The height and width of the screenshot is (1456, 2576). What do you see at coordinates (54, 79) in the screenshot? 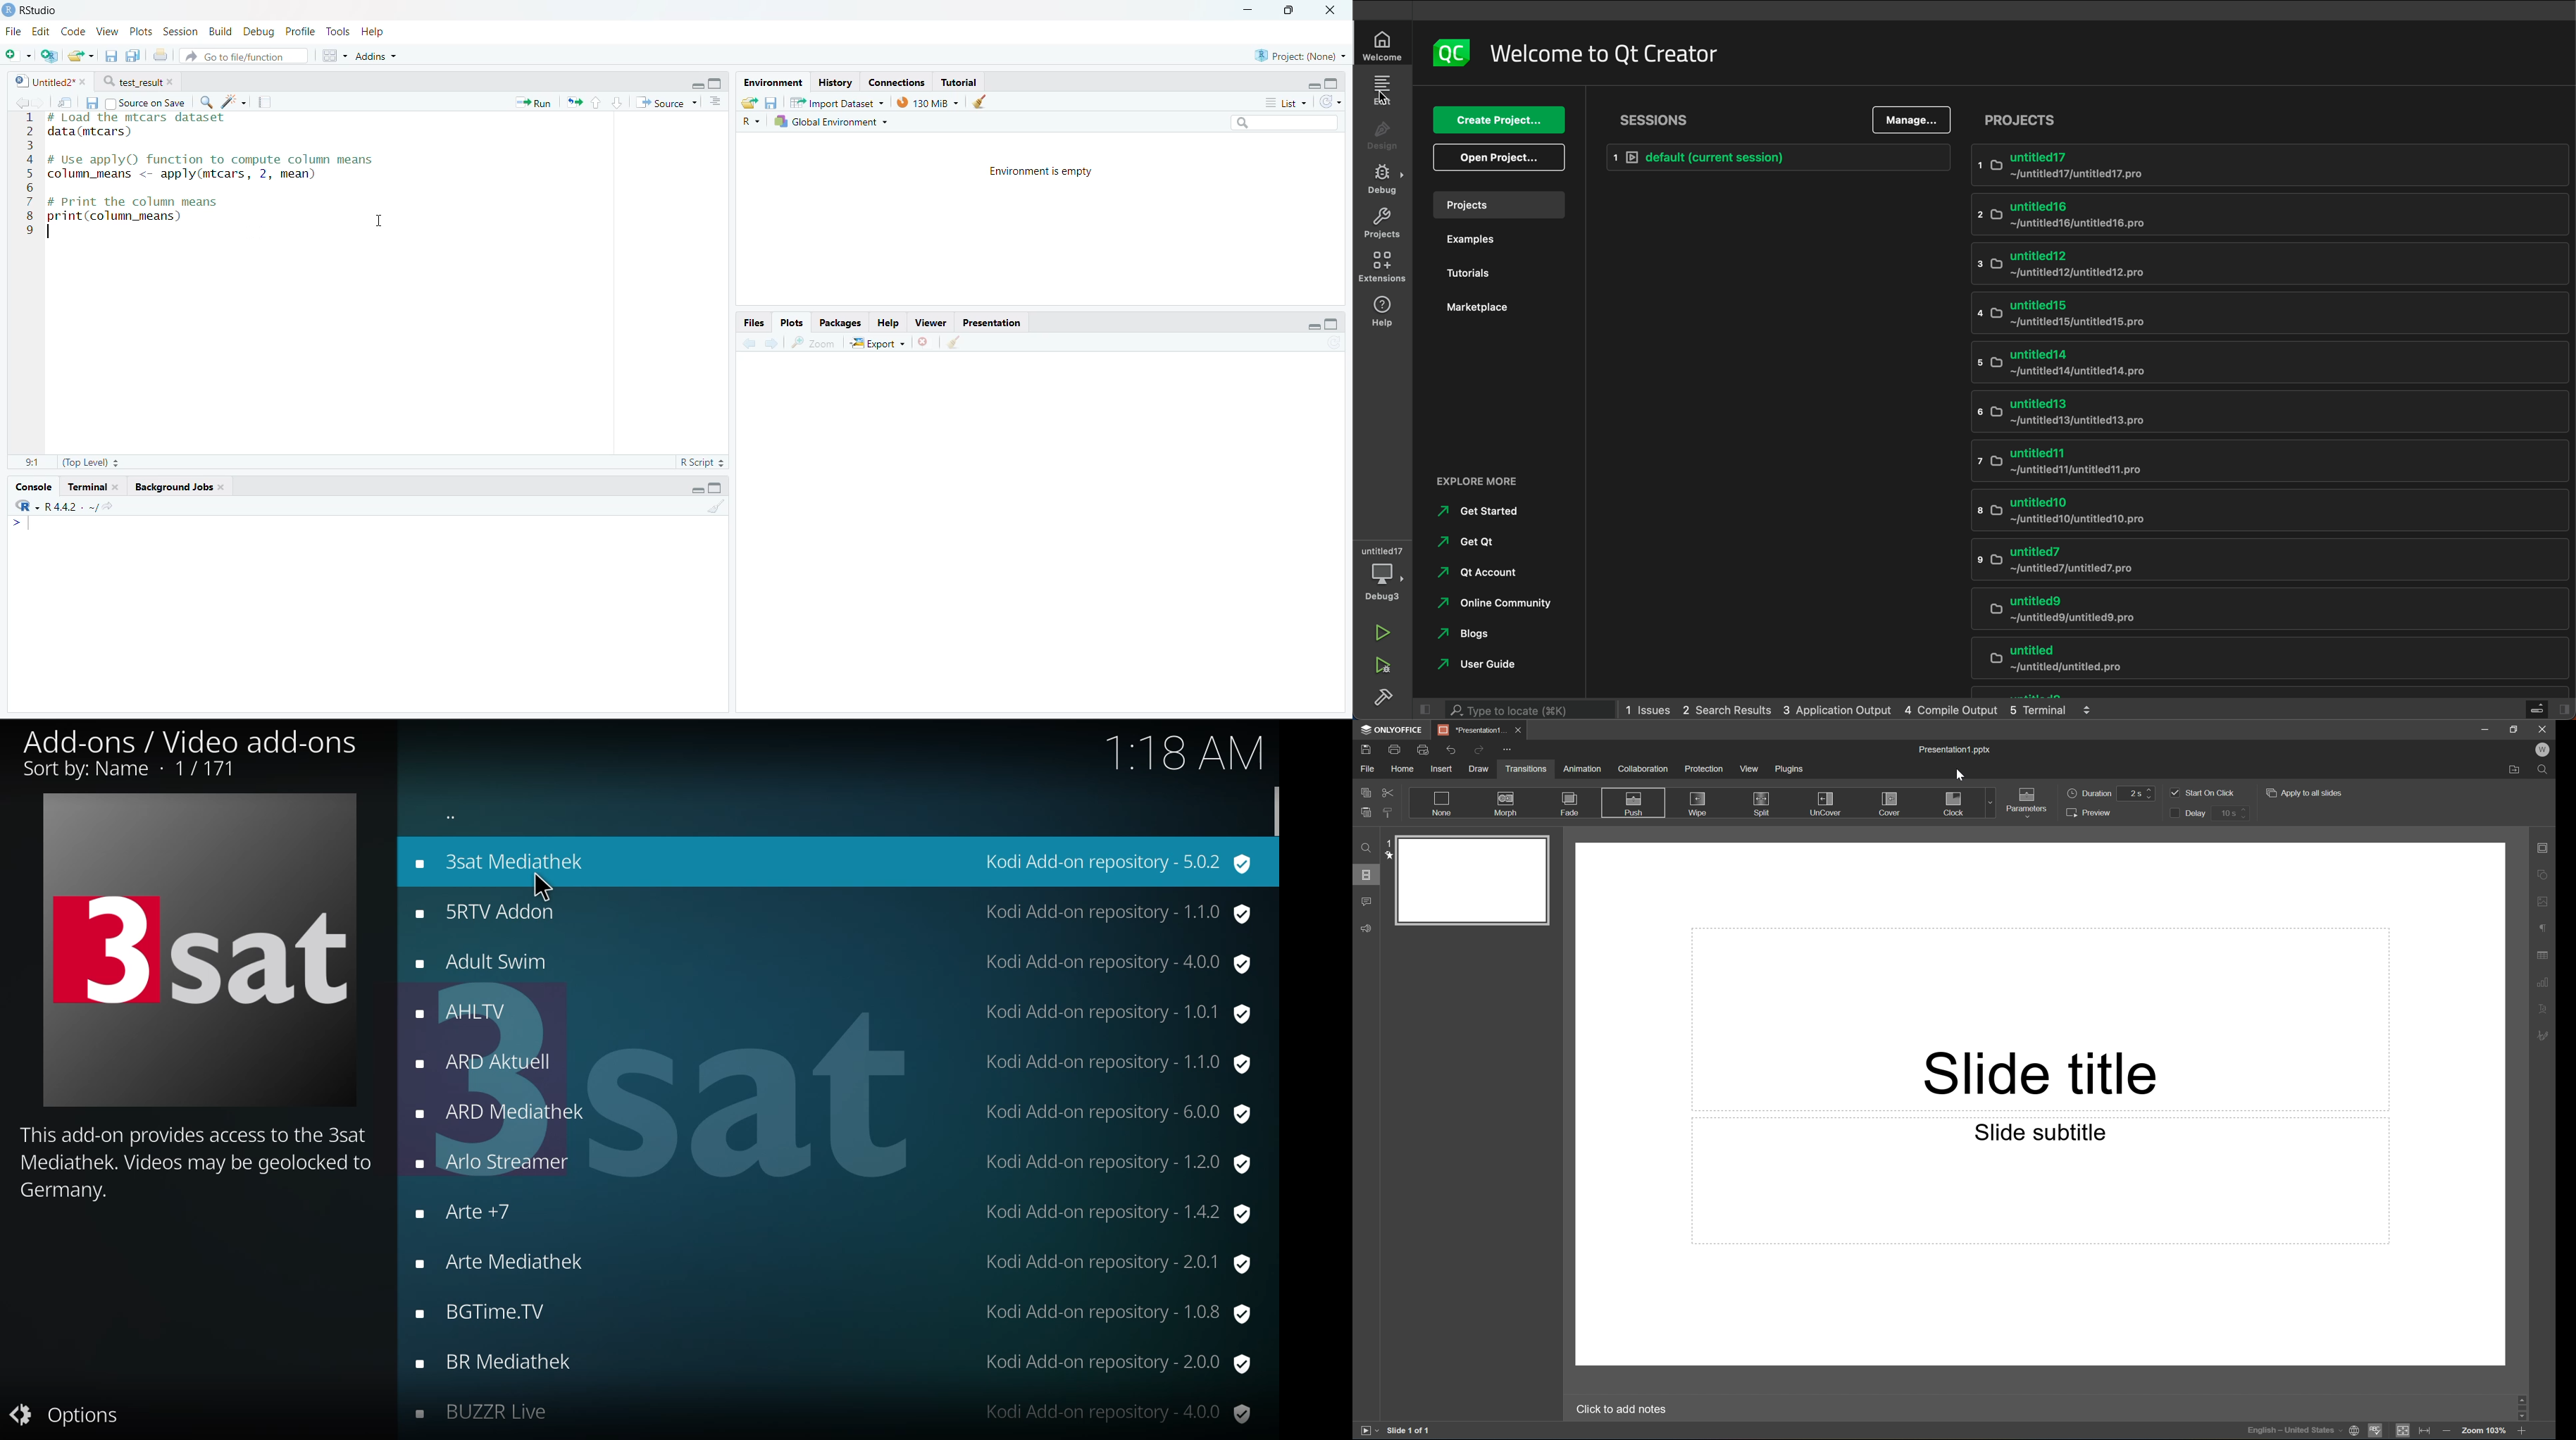
I see `Untitled2*` at bounding box center [54, 79].